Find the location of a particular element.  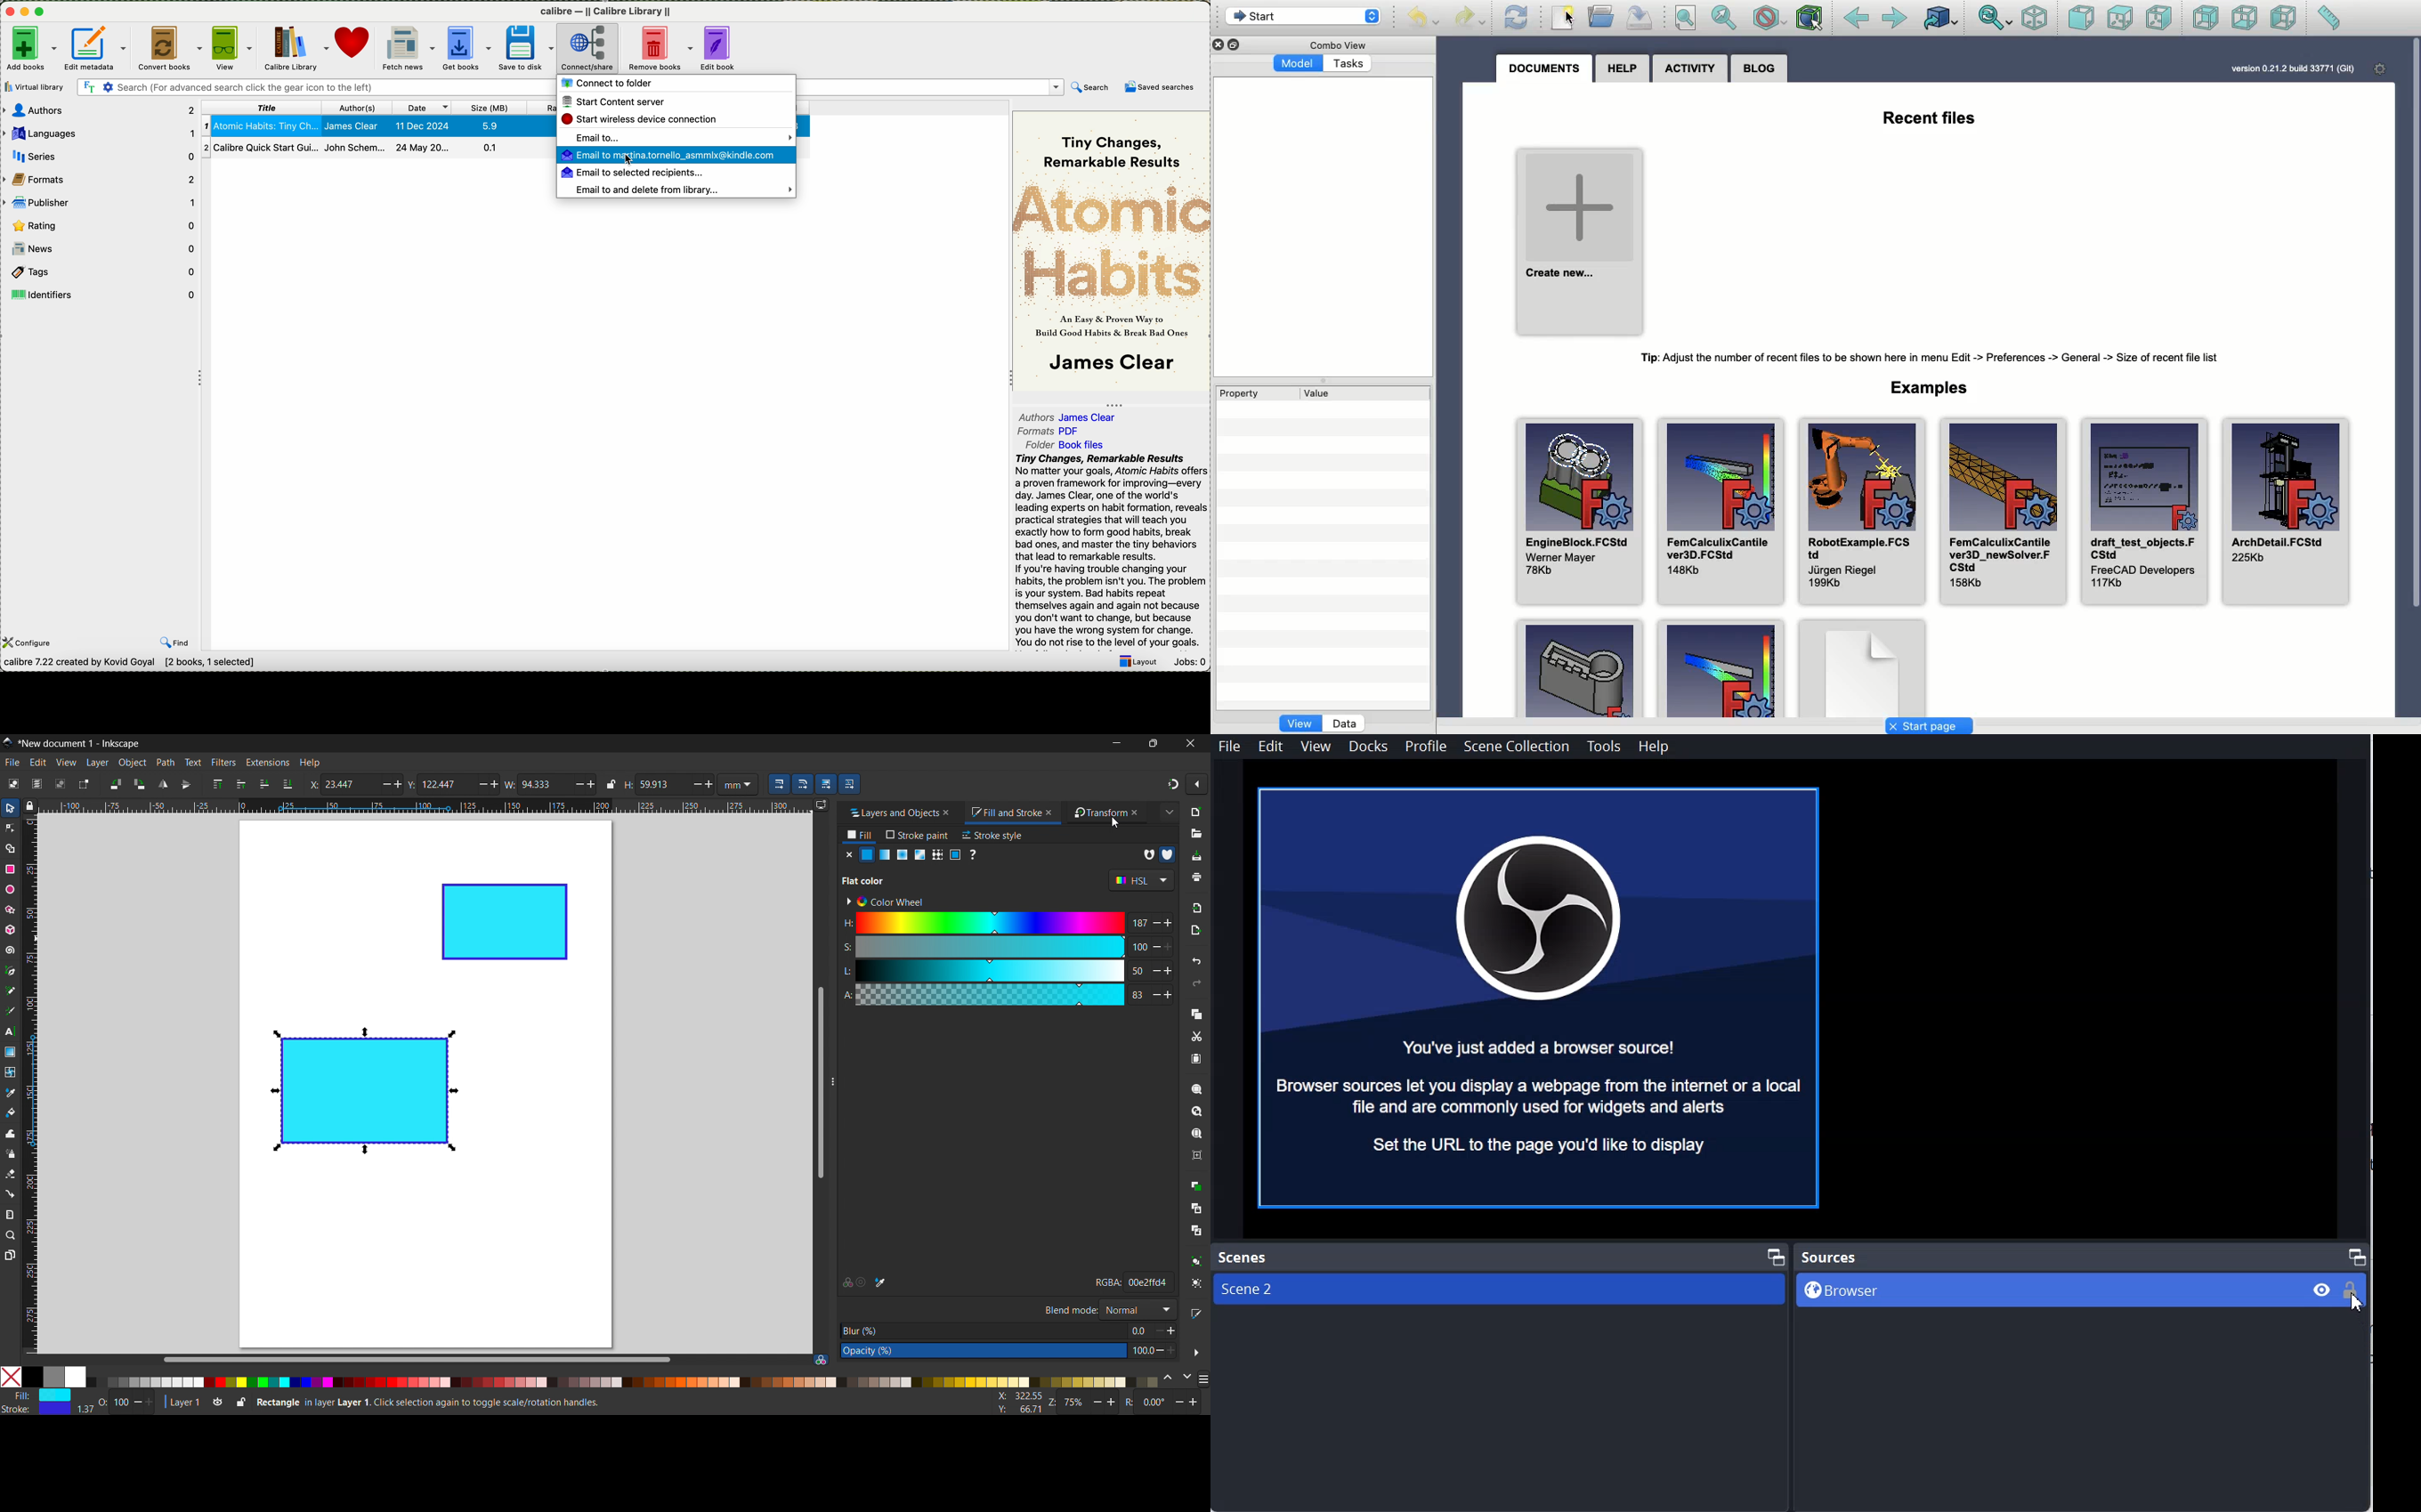

news is located at coordinates (101, 248).